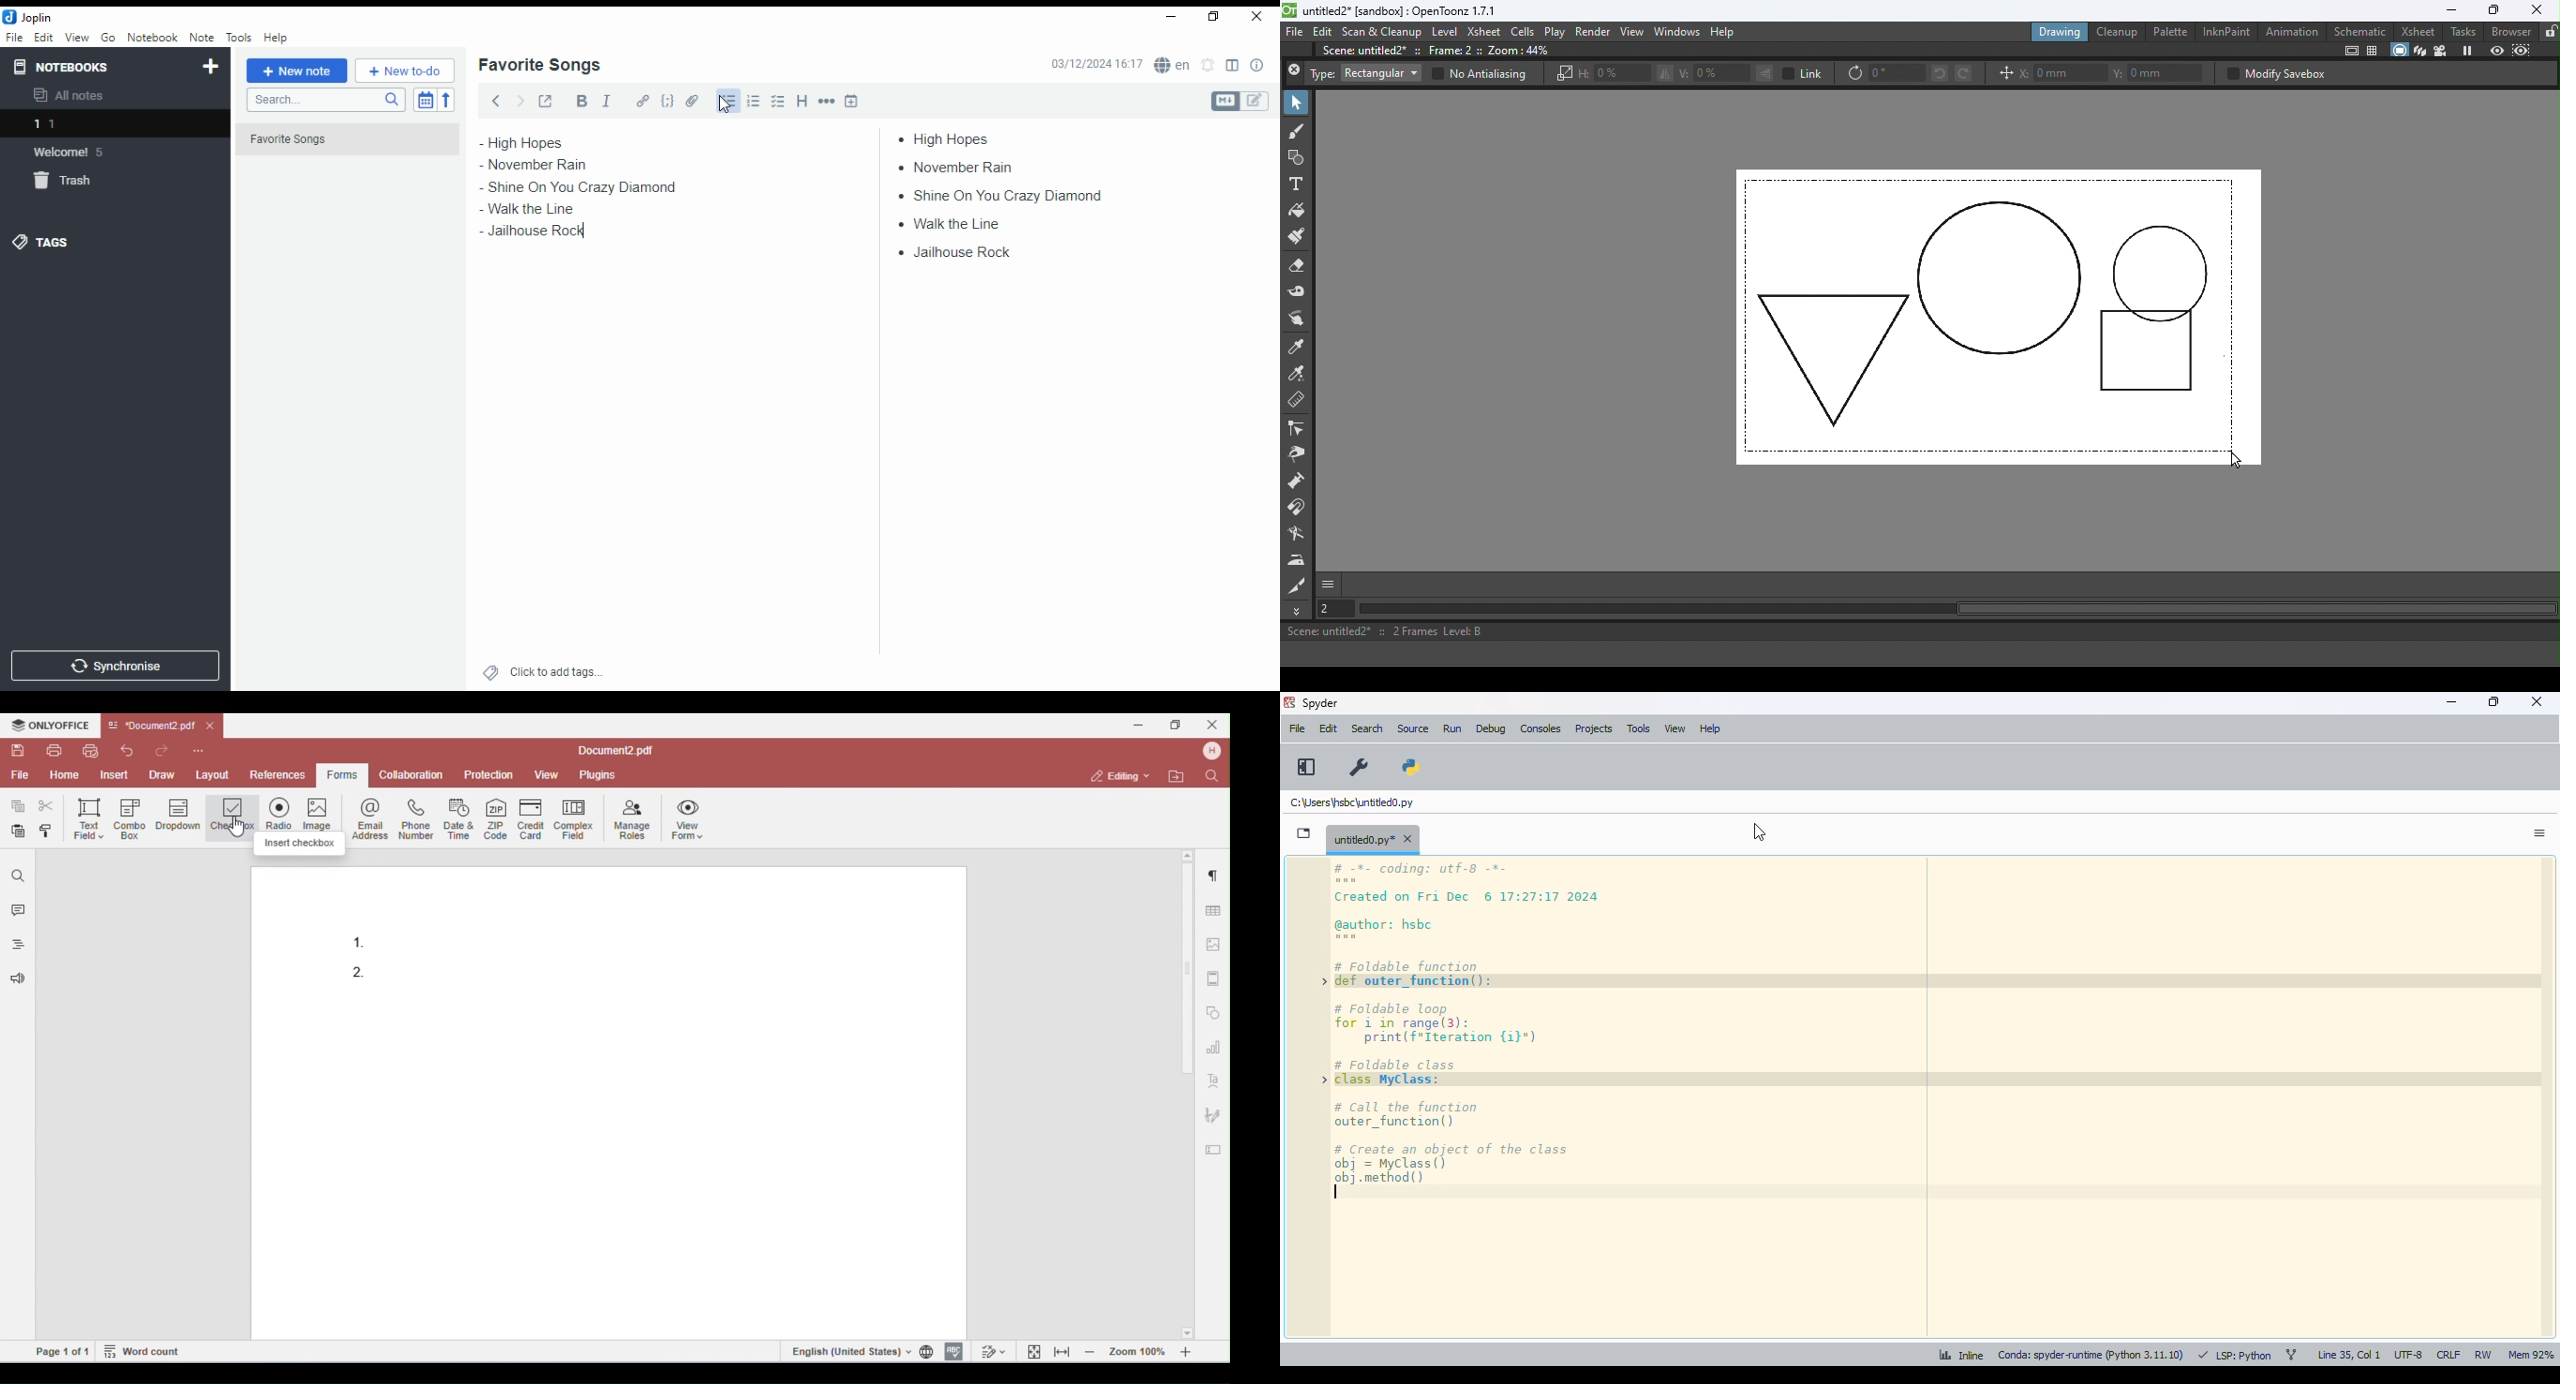 This screenshot has width=2576, height=1400. I want to click on Paintbrush tool, so click(1299, 237).